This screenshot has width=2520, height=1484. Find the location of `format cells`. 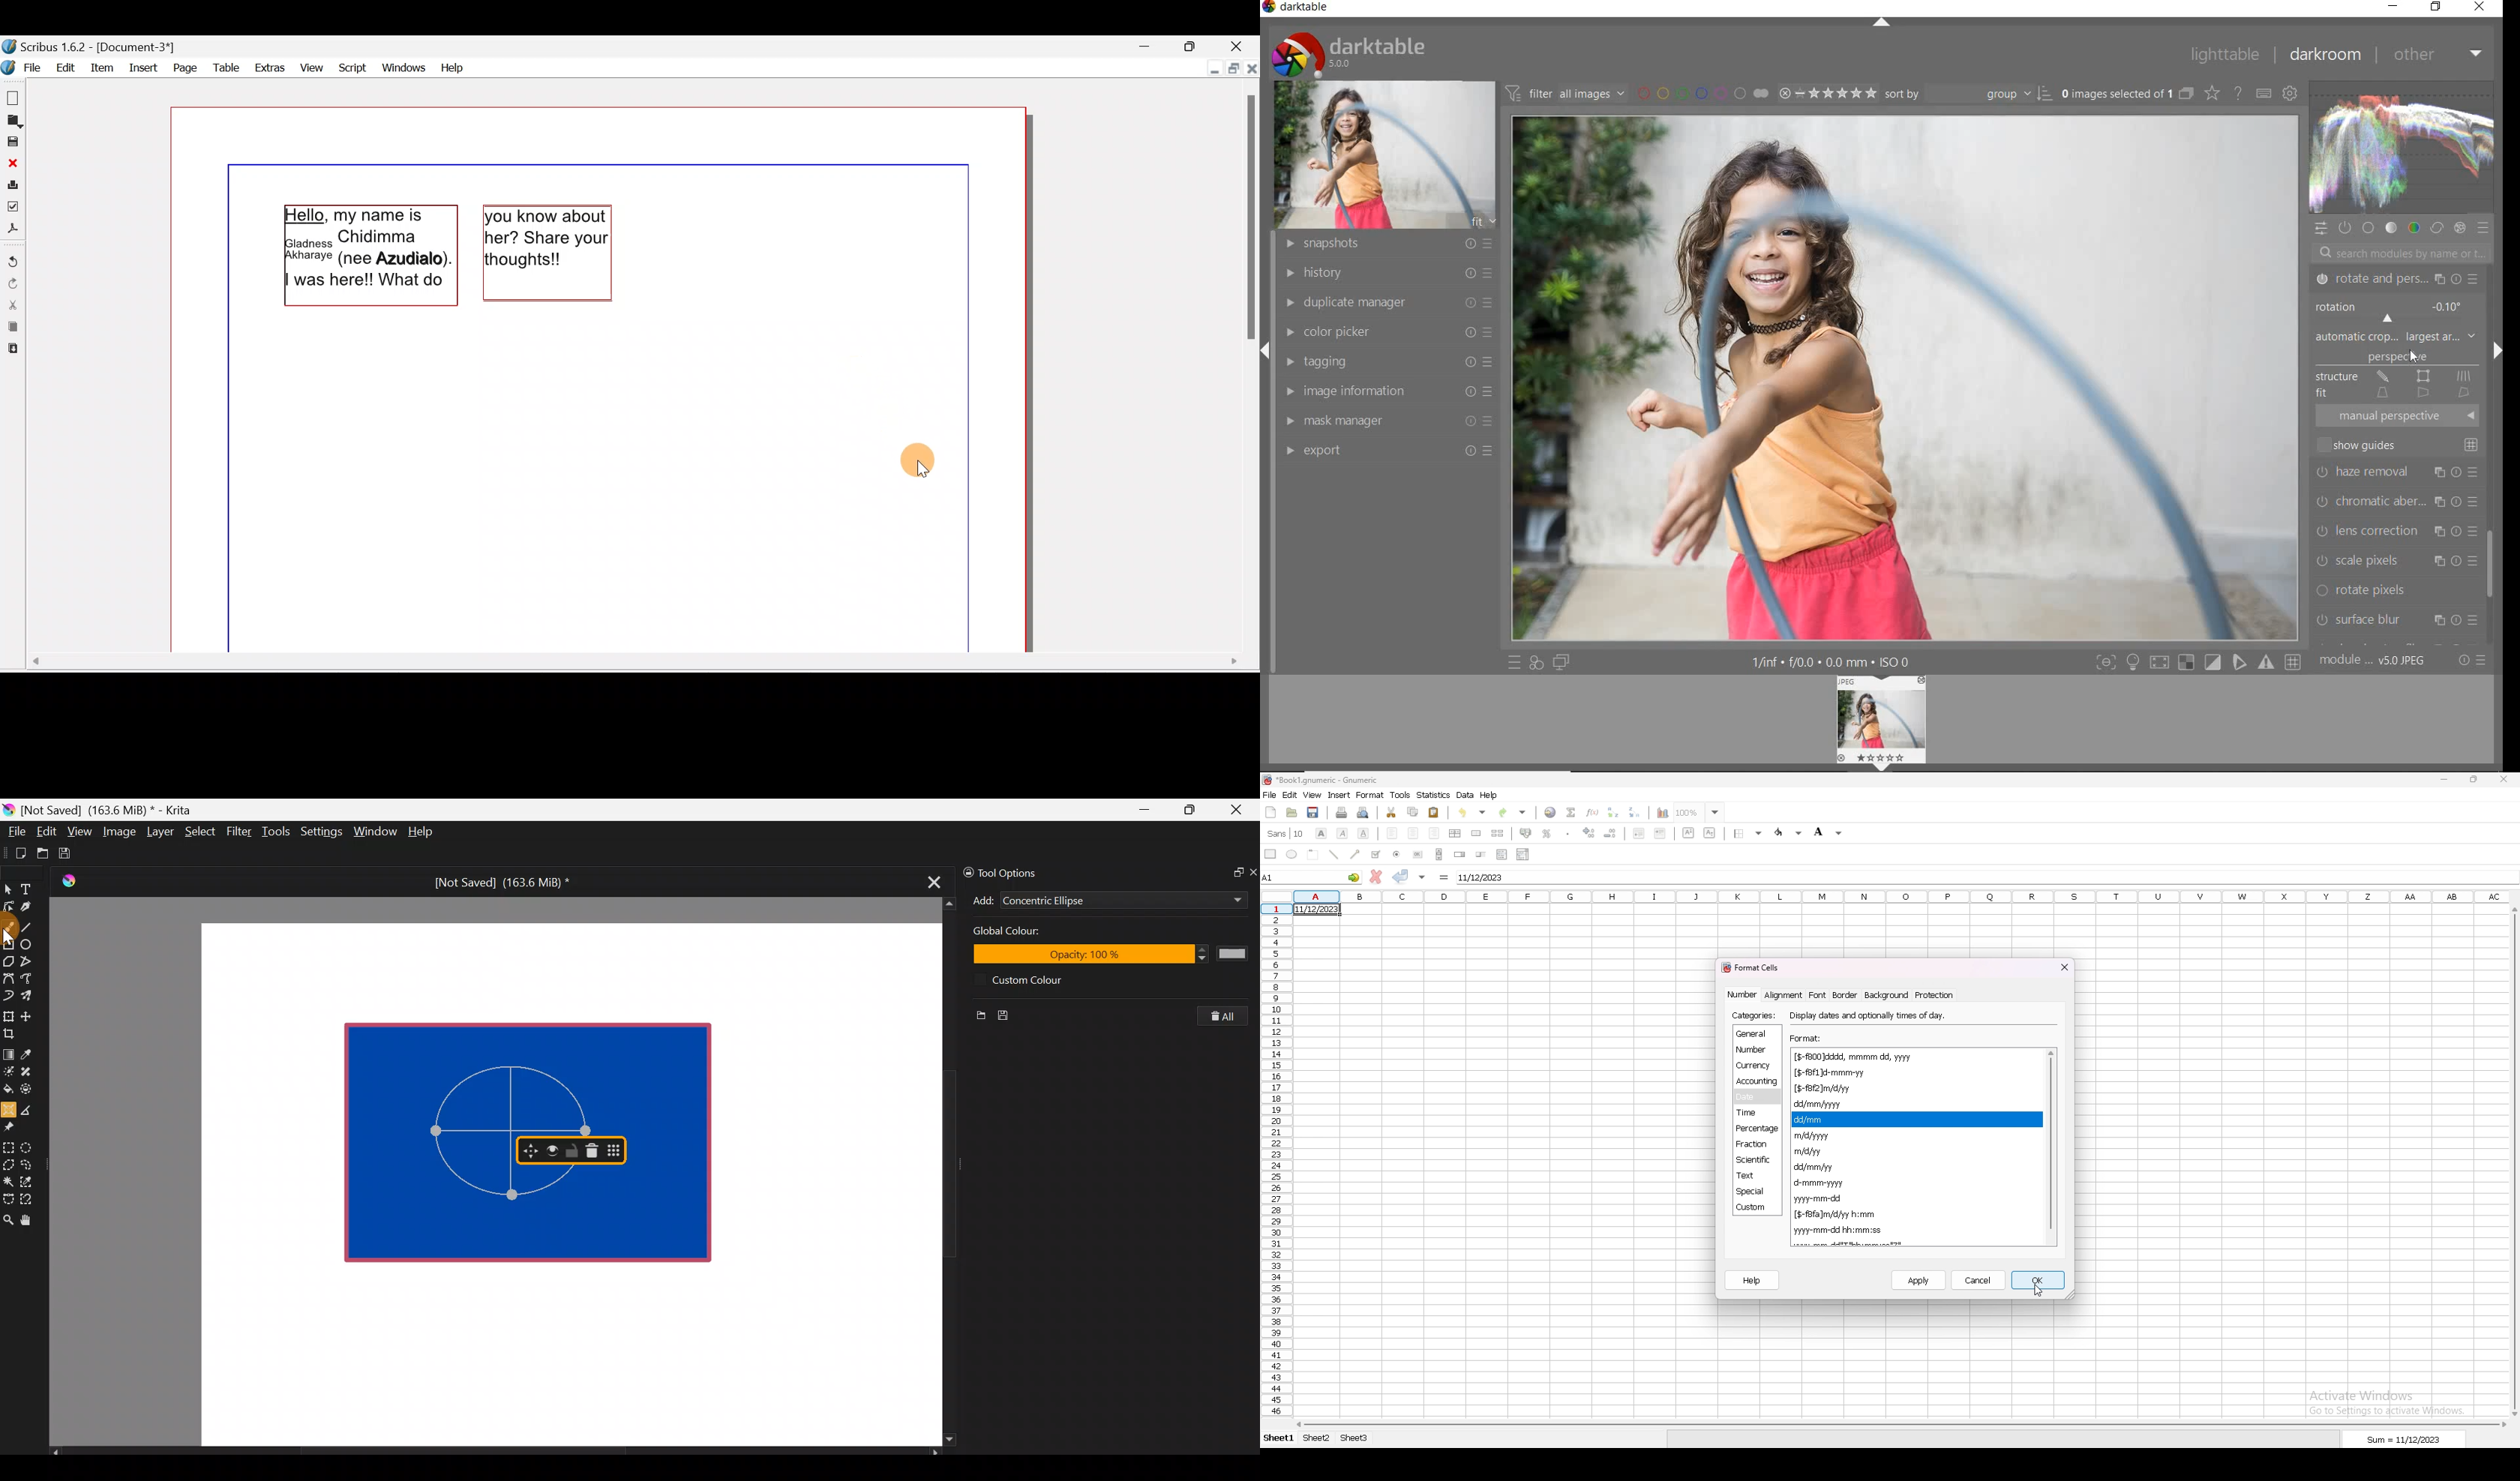

format cells is located at coordinates (1754, 967).